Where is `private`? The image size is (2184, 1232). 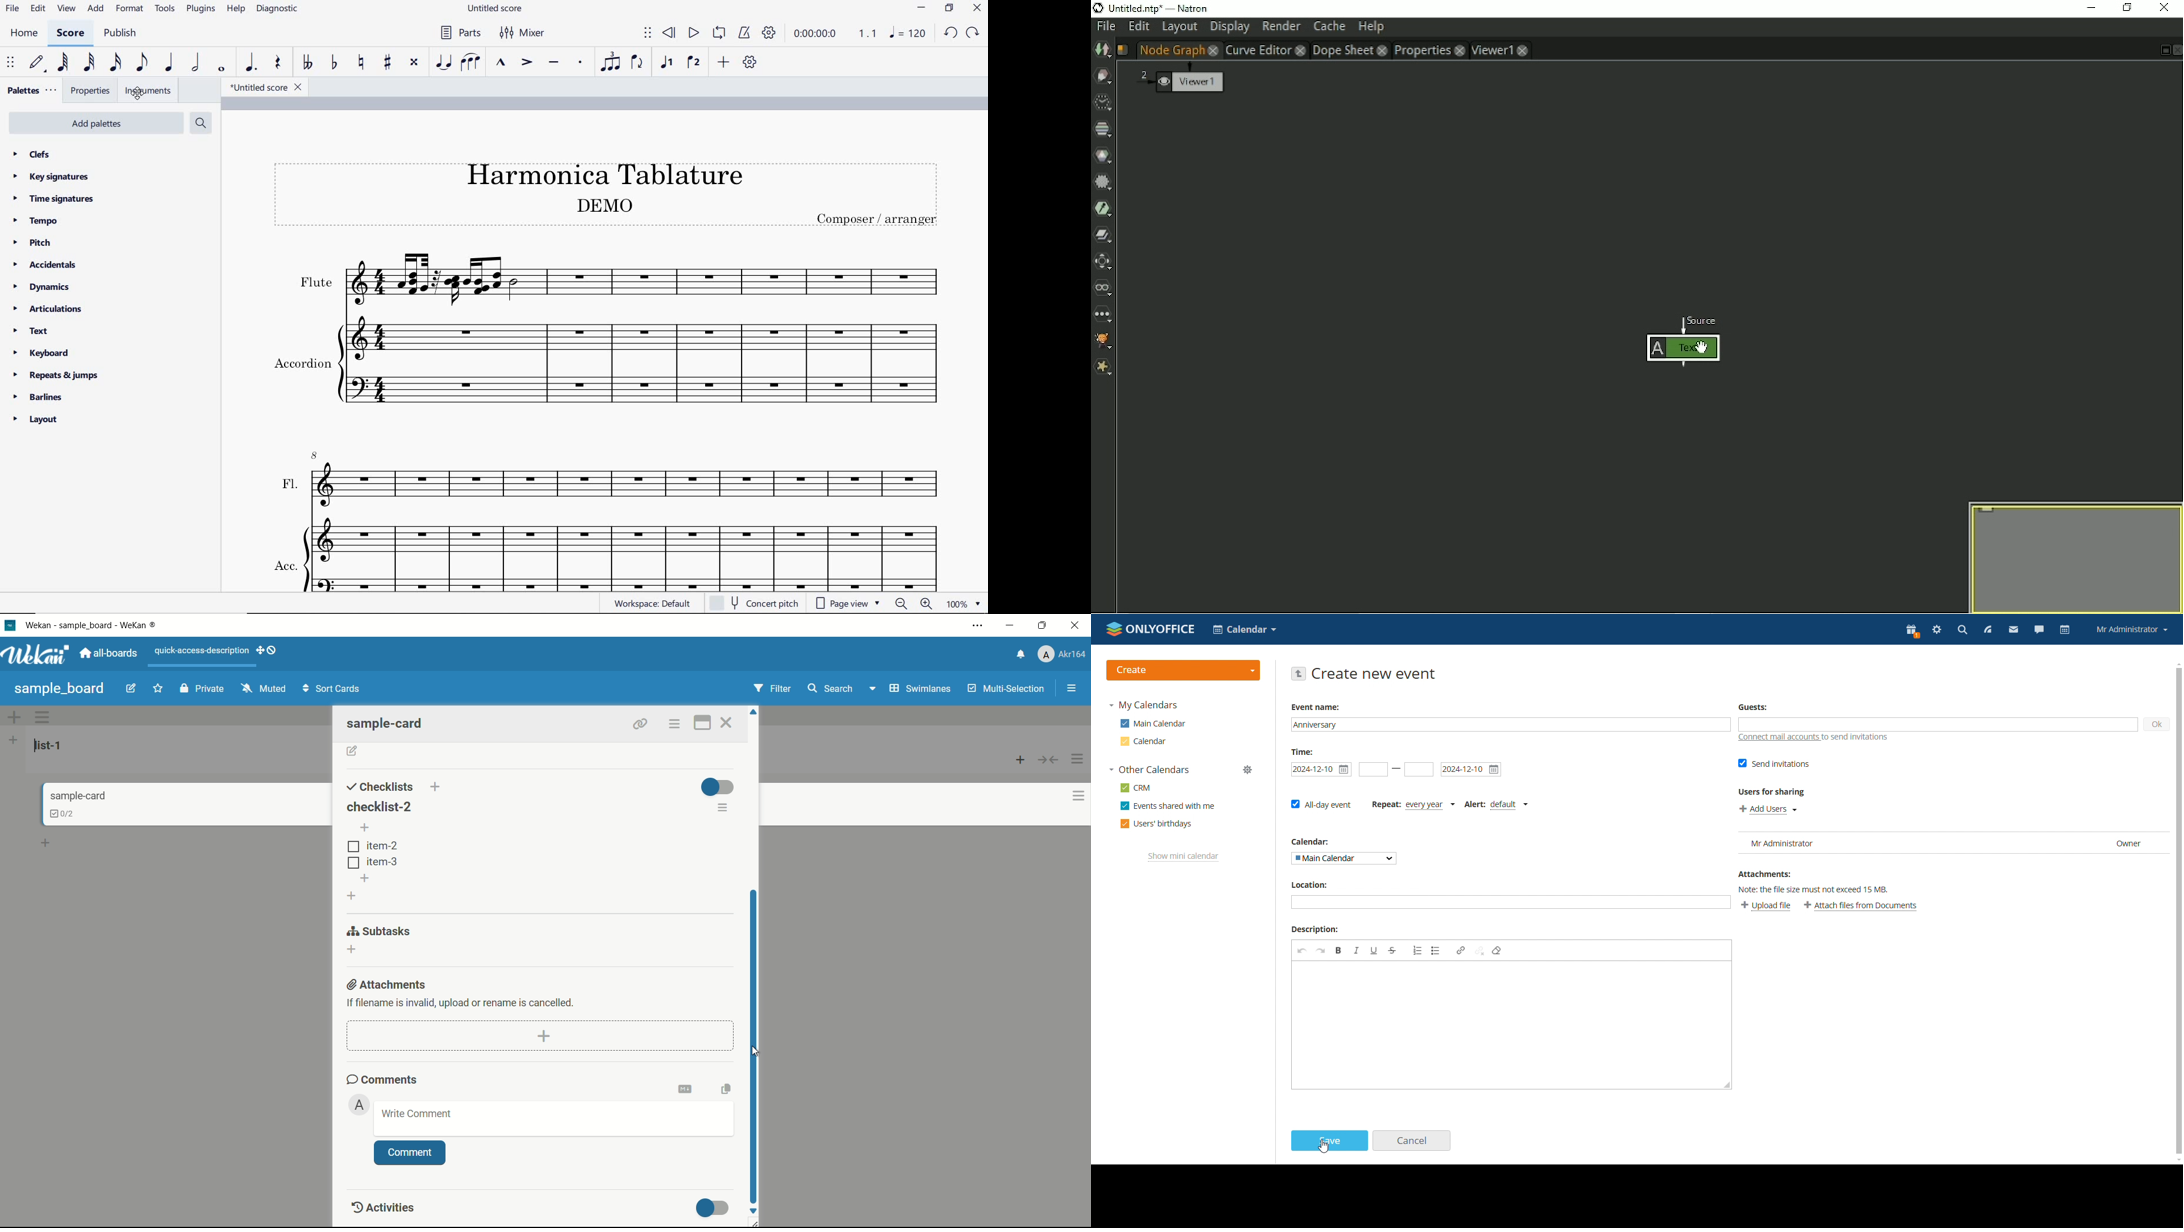
private is located at coordinates (202, 689).